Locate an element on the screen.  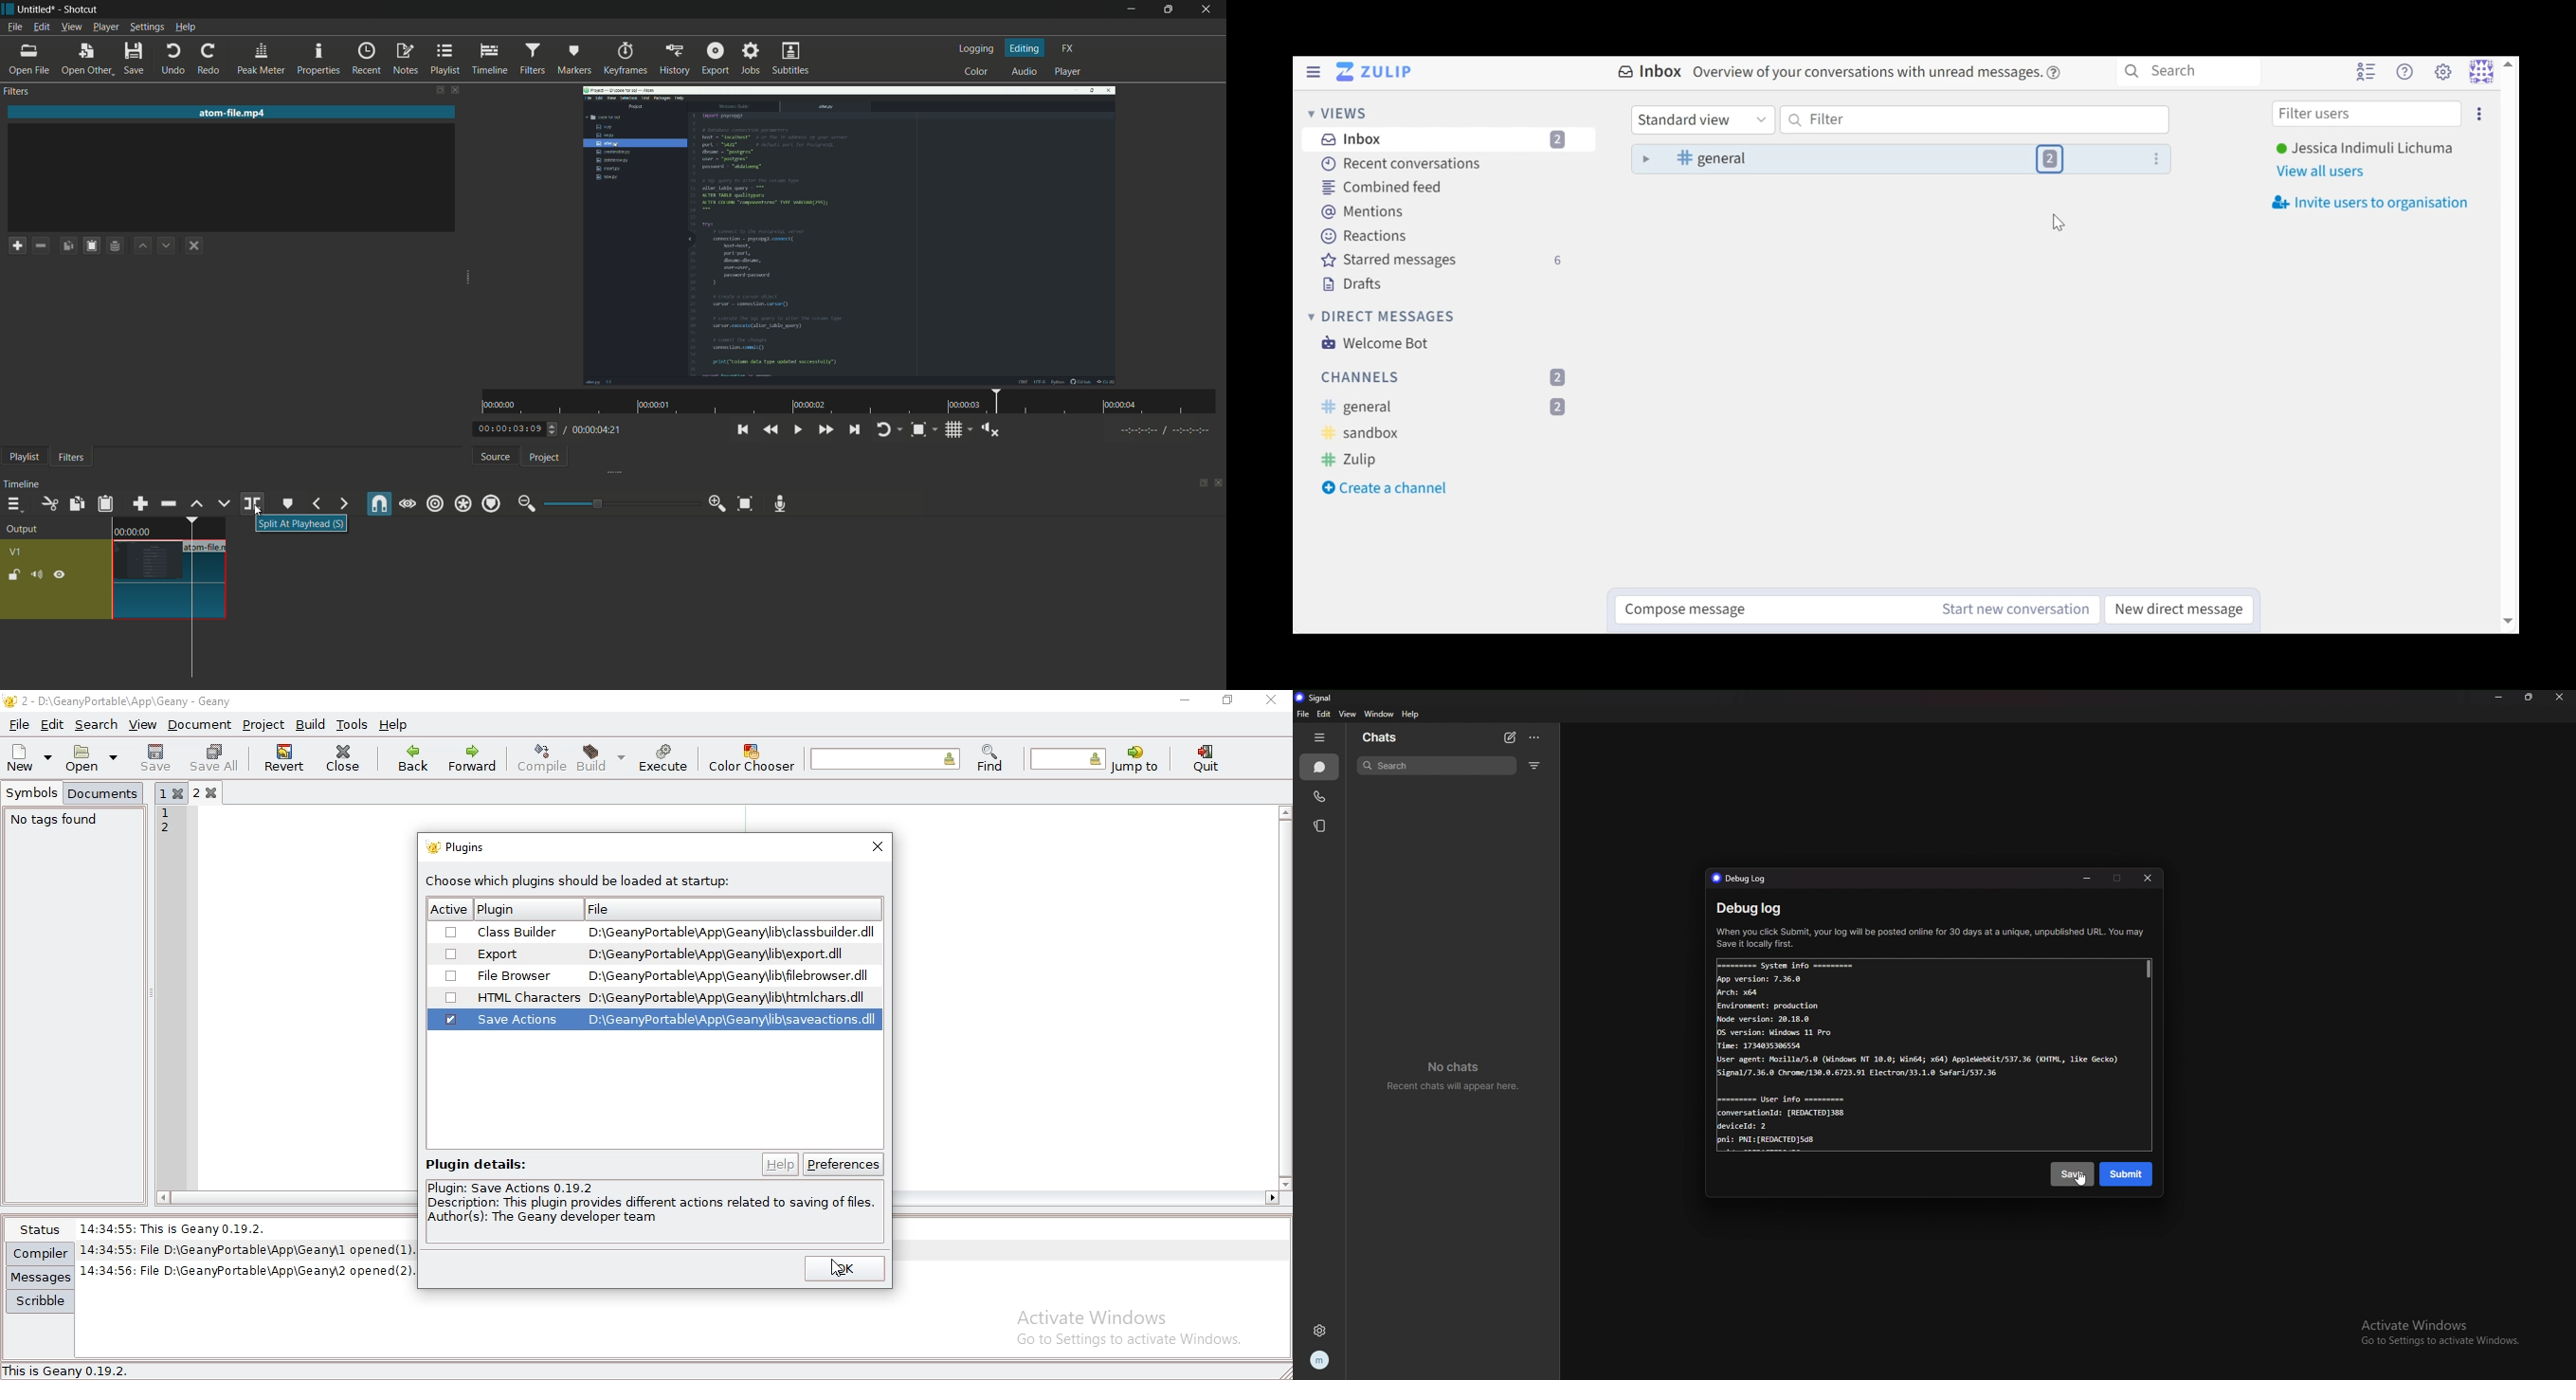
lock is located at coordinates (13, 576).